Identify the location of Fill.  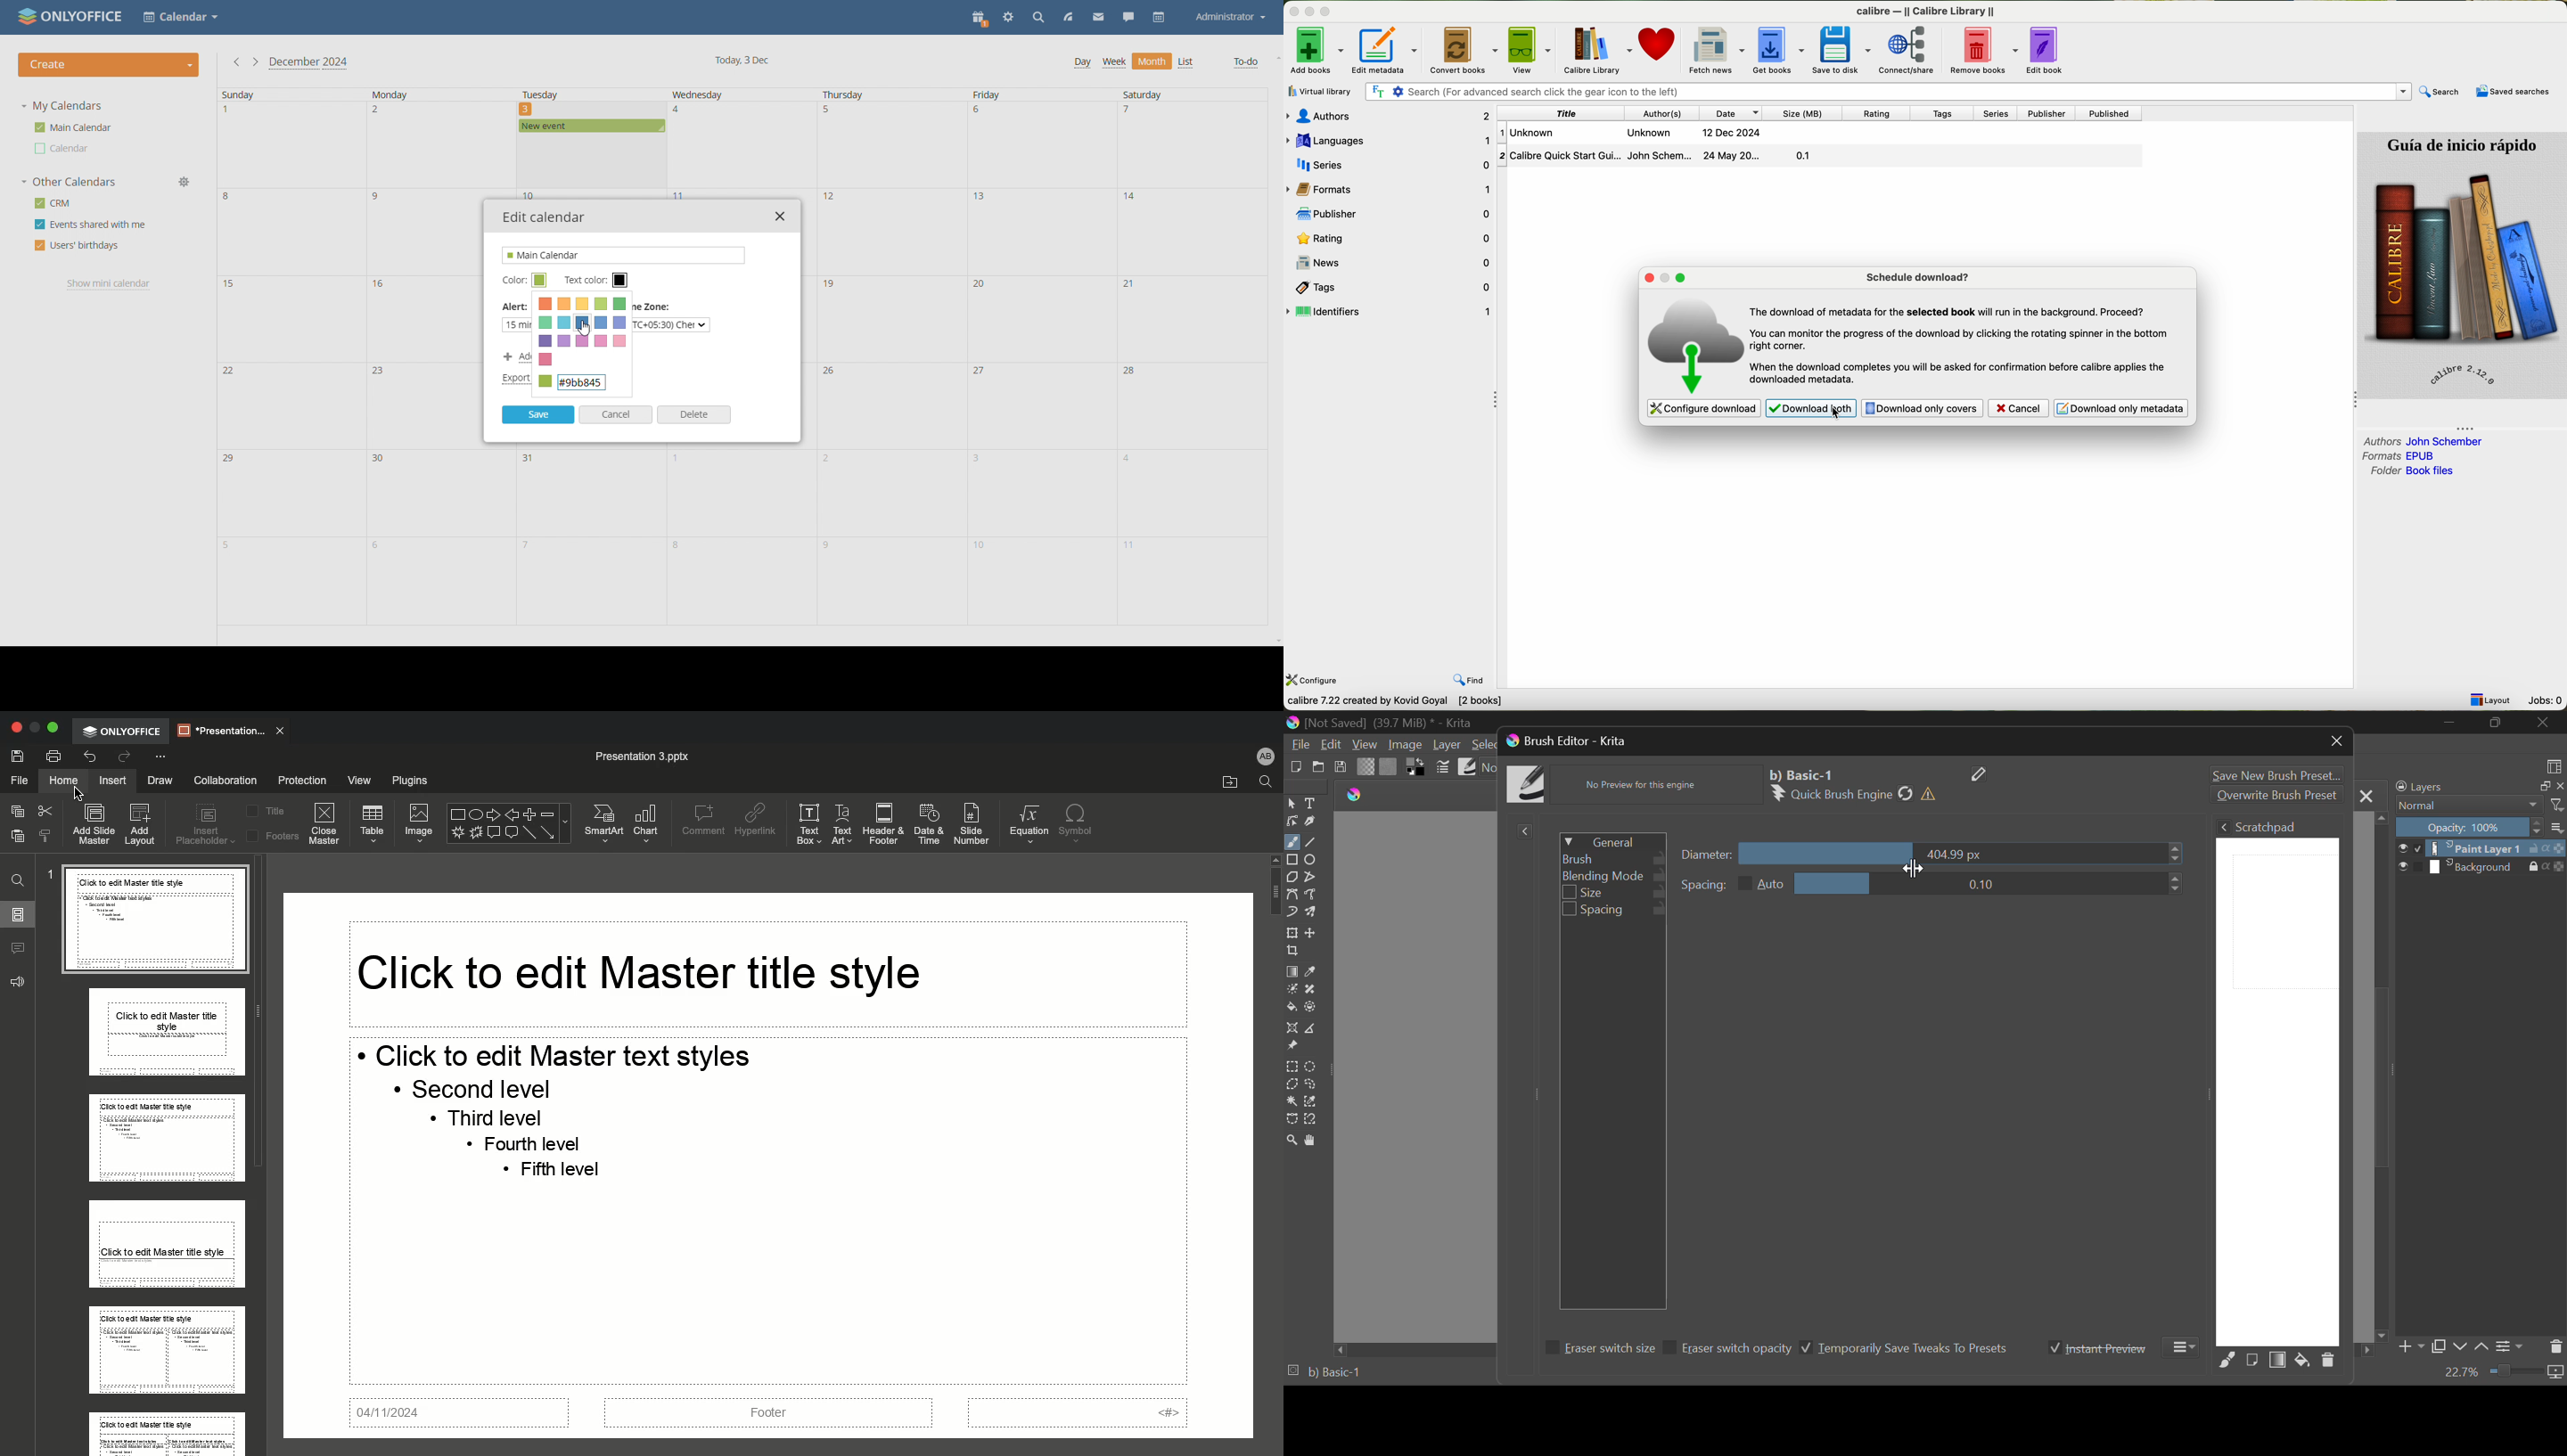
(1292, 1008).